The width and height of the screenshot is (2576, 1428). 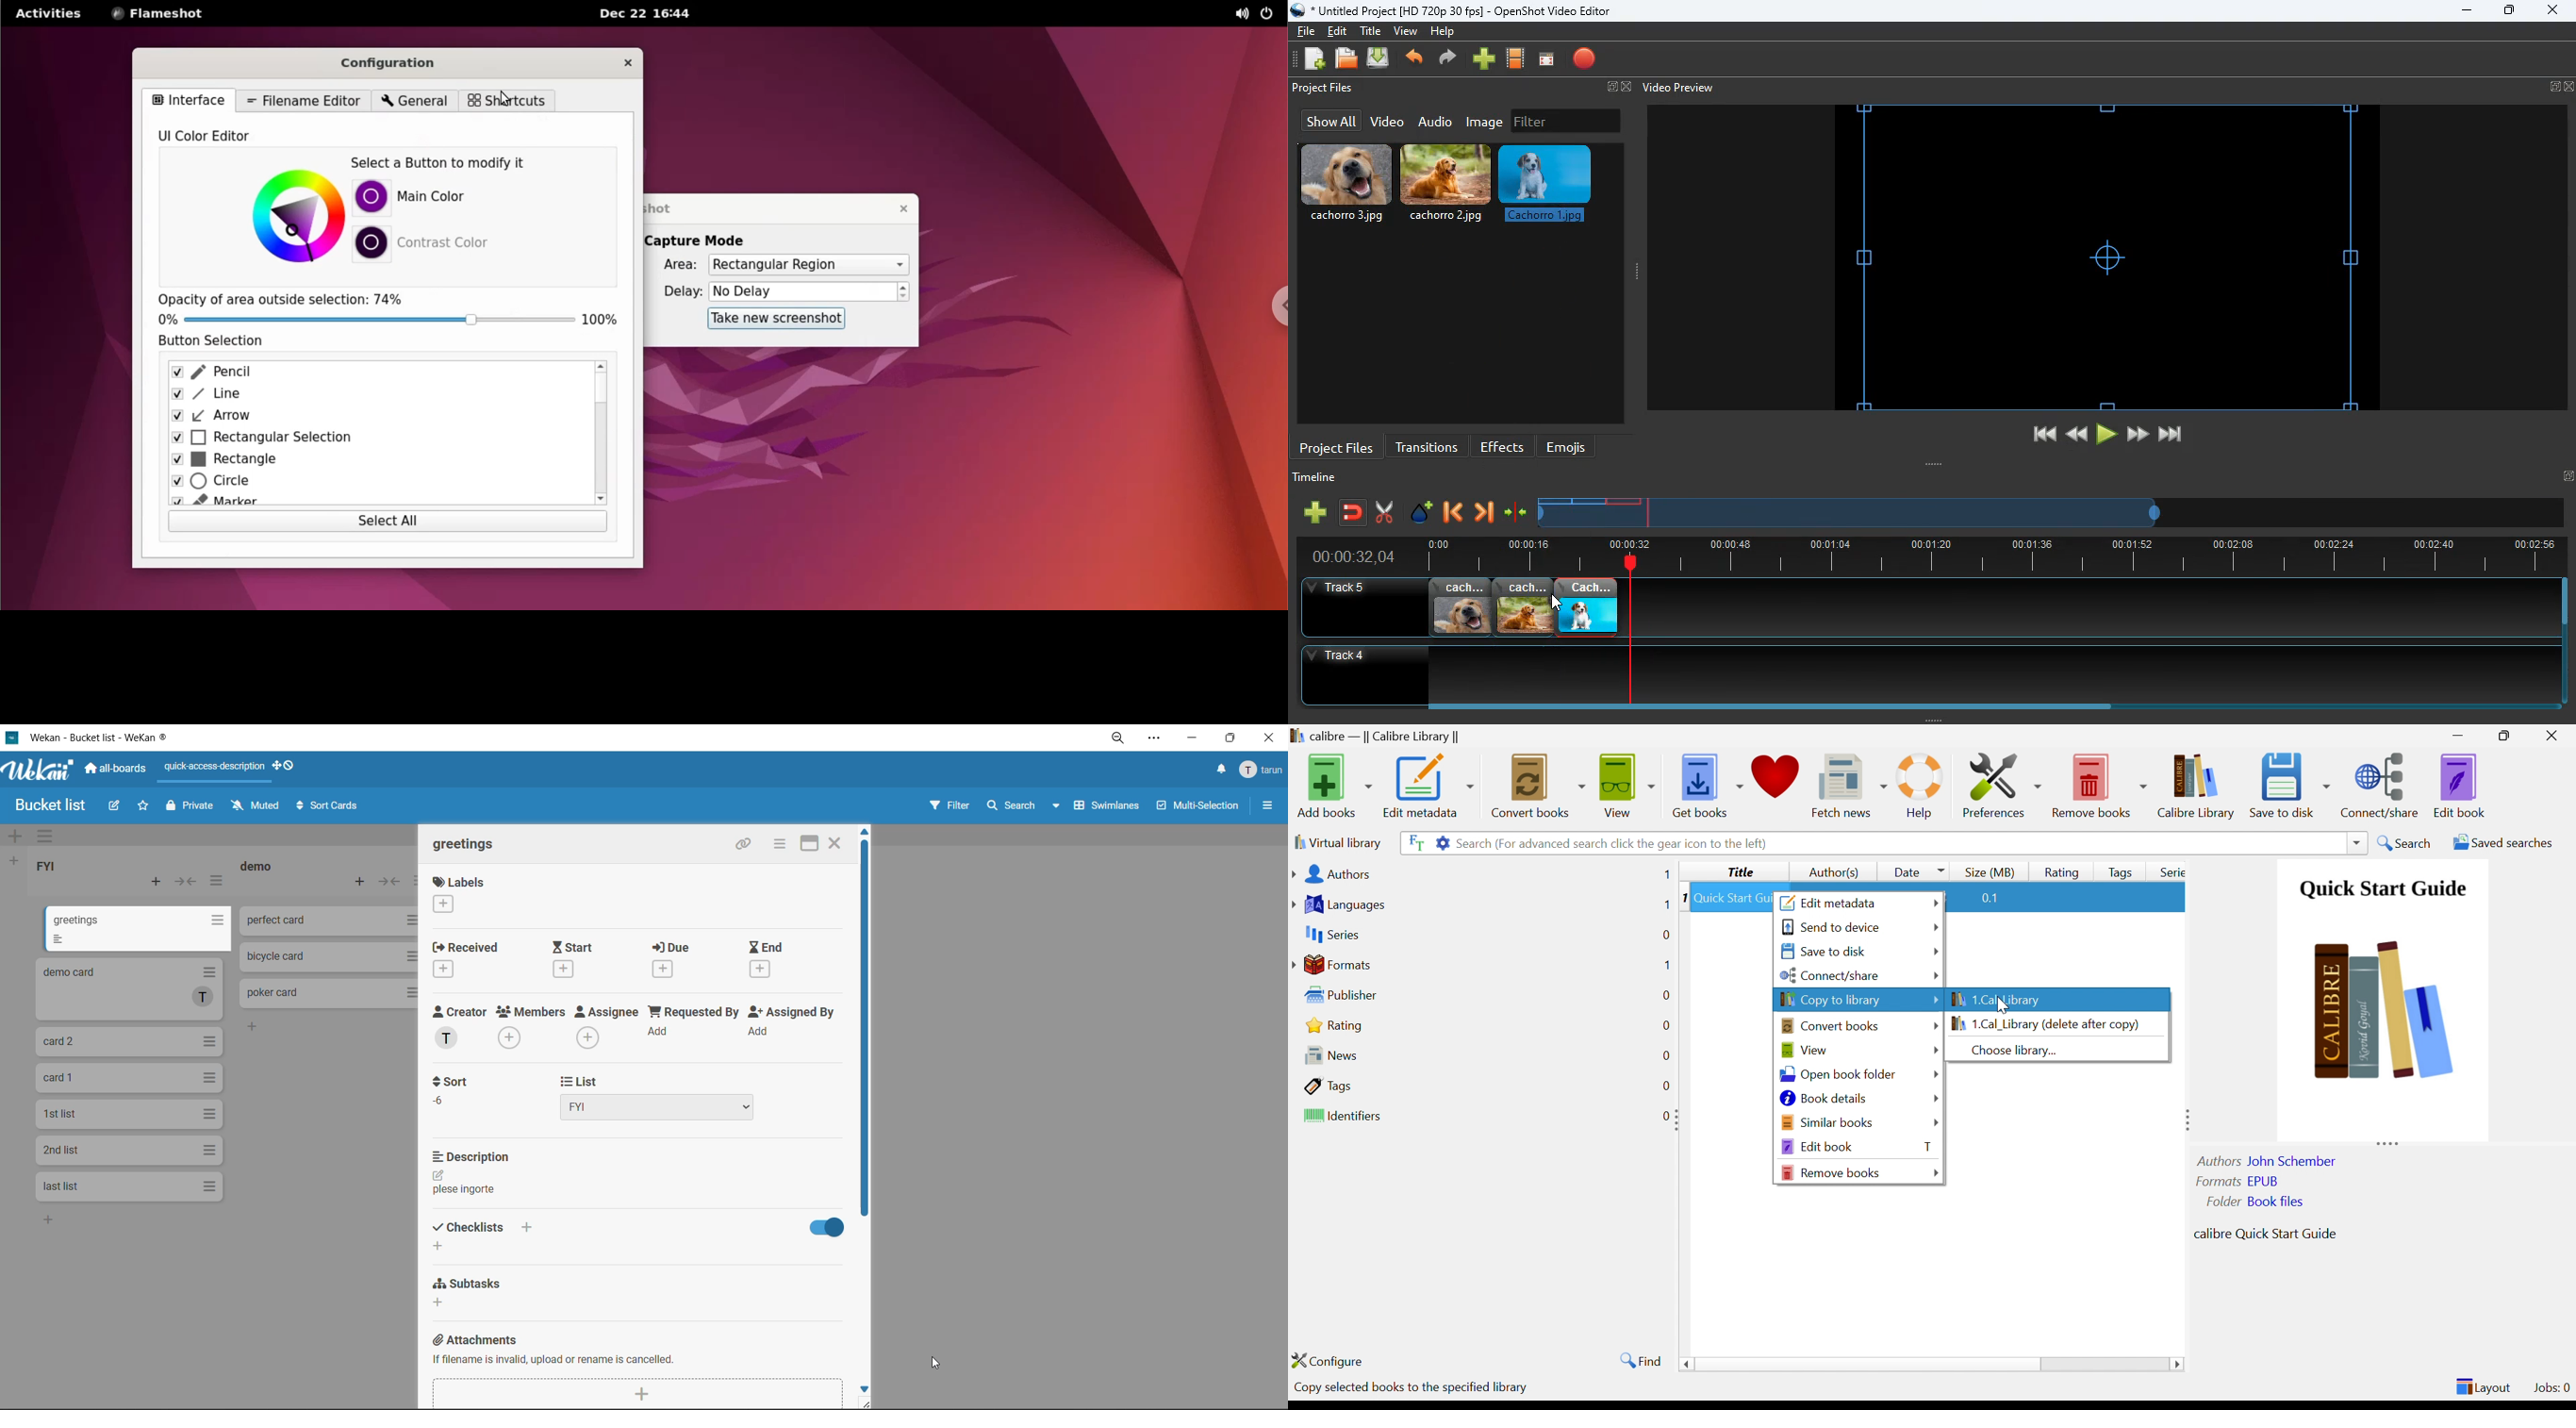 I want to click on Book details, so click(x=1822, y=1097).